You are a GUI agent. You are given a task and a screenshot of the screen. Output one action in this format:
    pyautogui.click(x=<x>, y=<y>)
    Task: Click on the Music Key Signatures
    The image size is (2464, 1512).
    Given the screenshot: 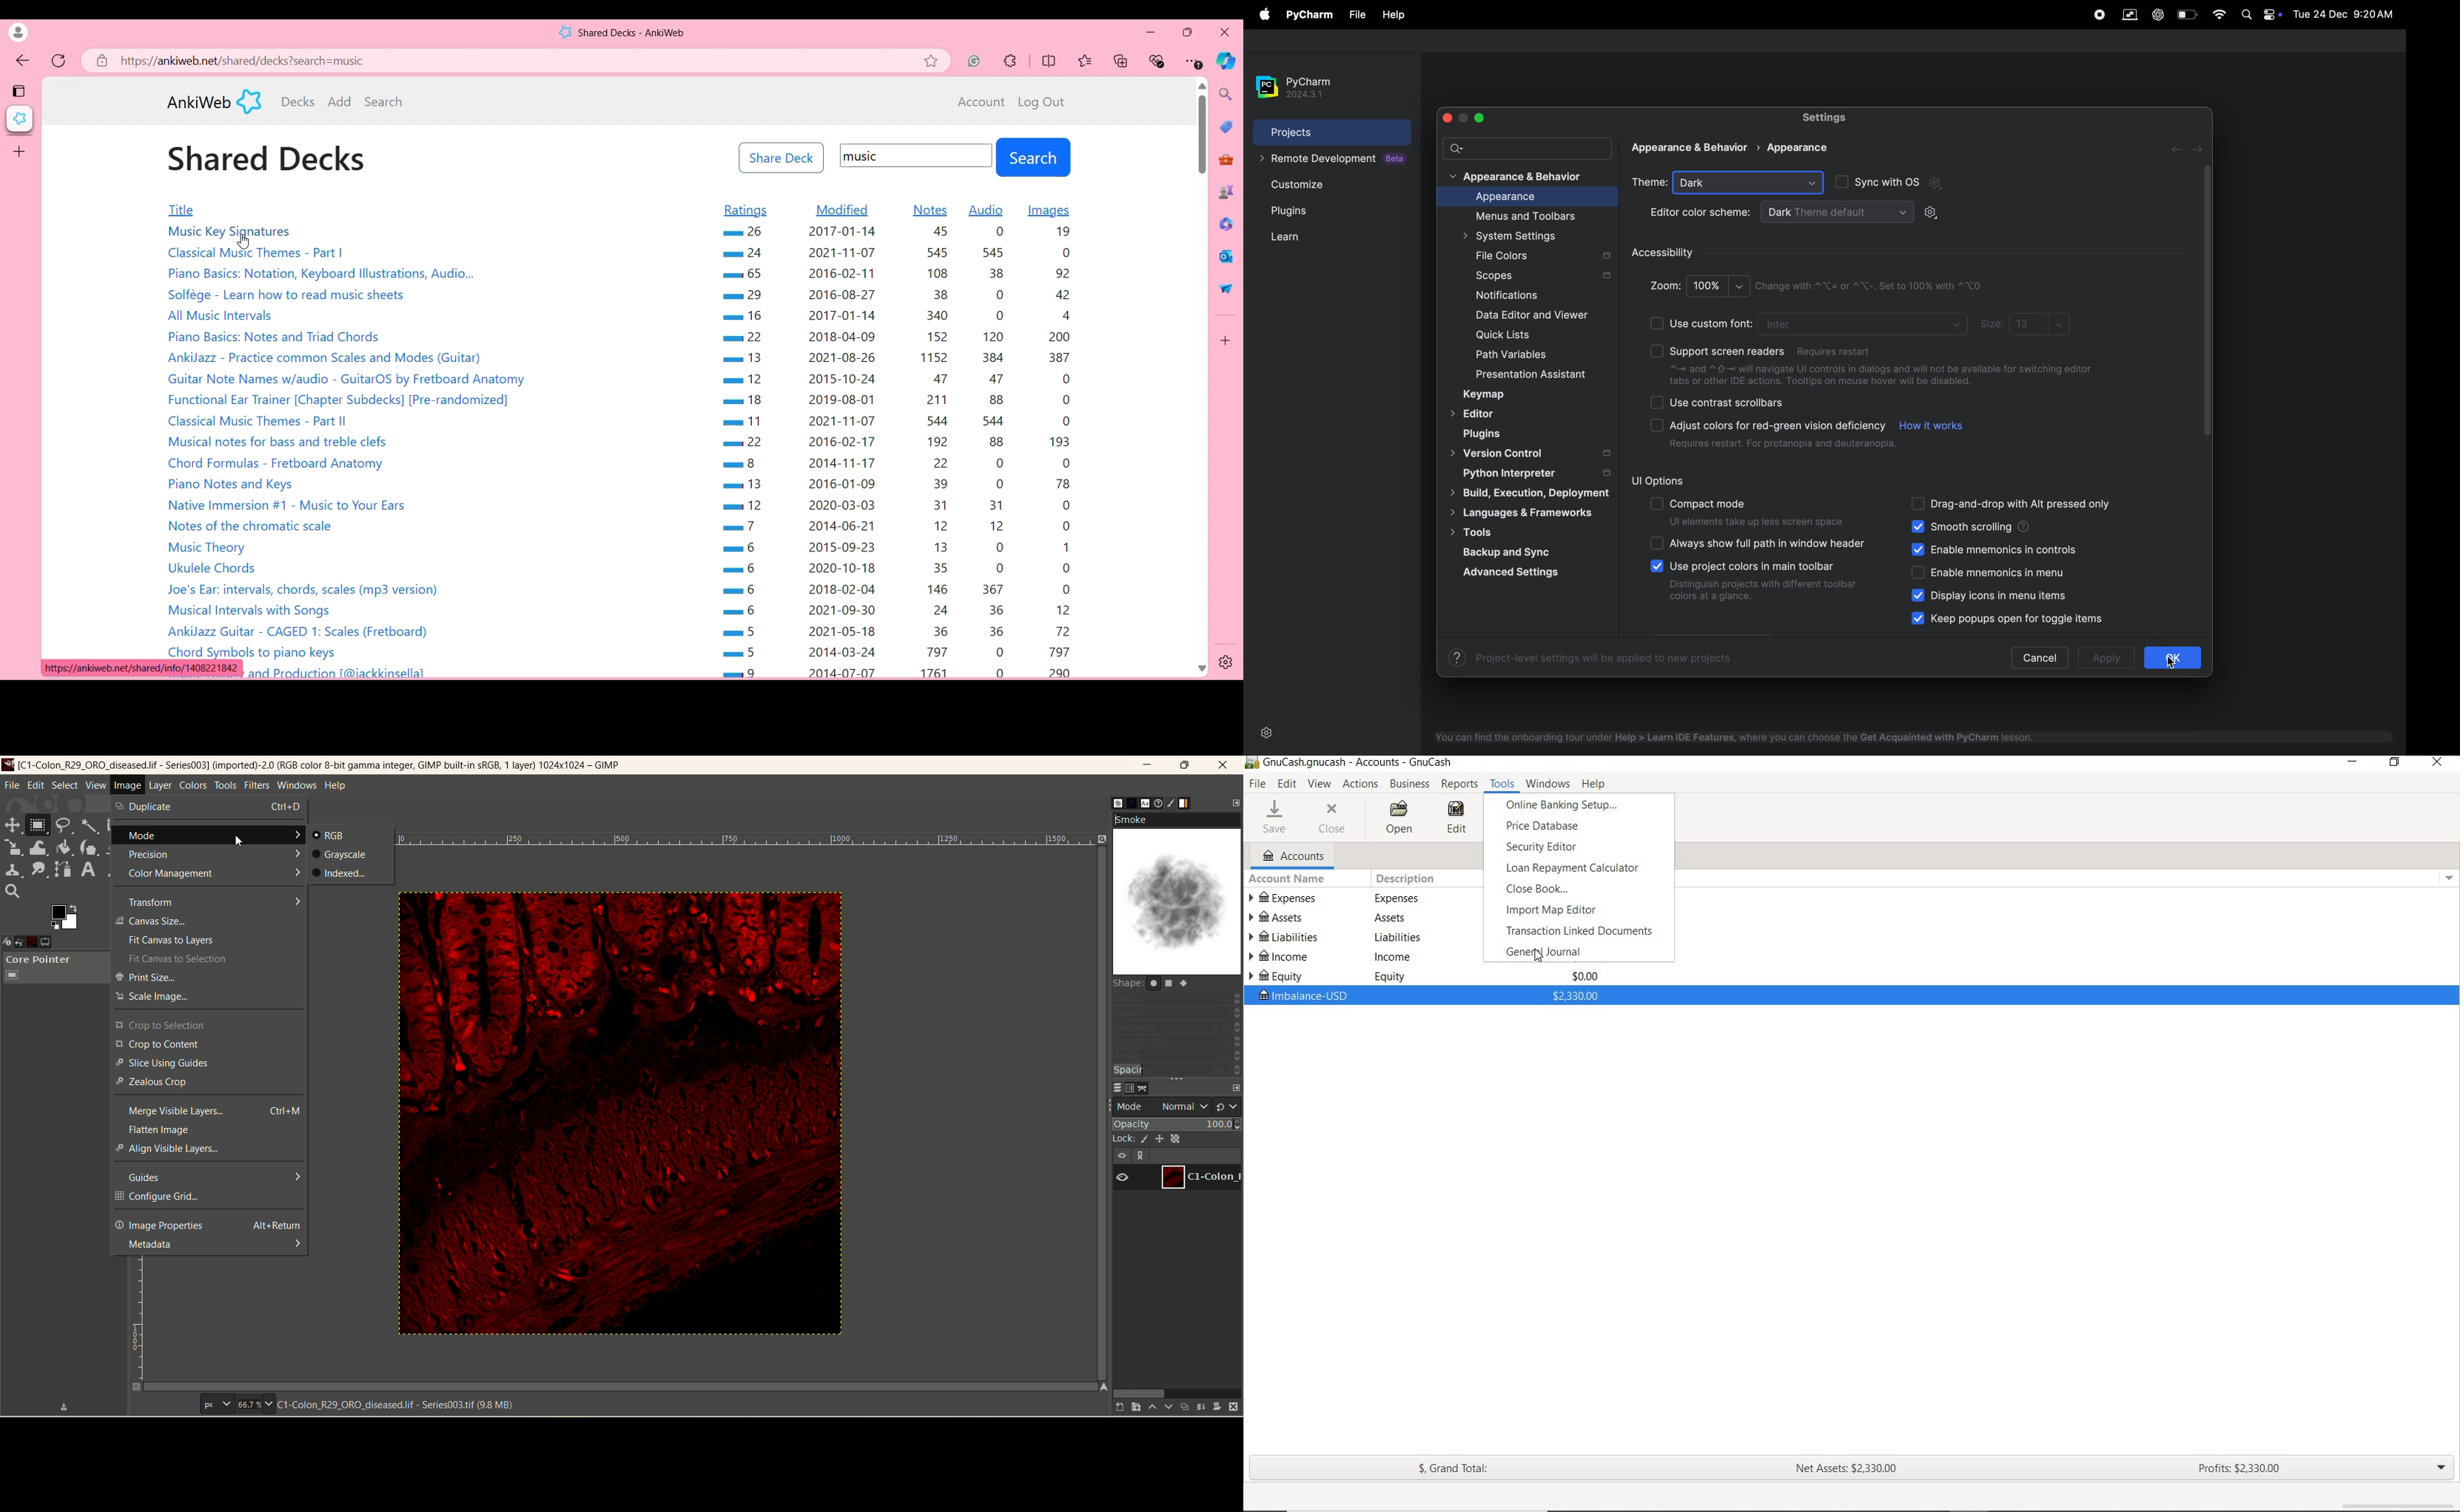 What is the action you would take?
    pyautogui.click(x=231, y=231)
    